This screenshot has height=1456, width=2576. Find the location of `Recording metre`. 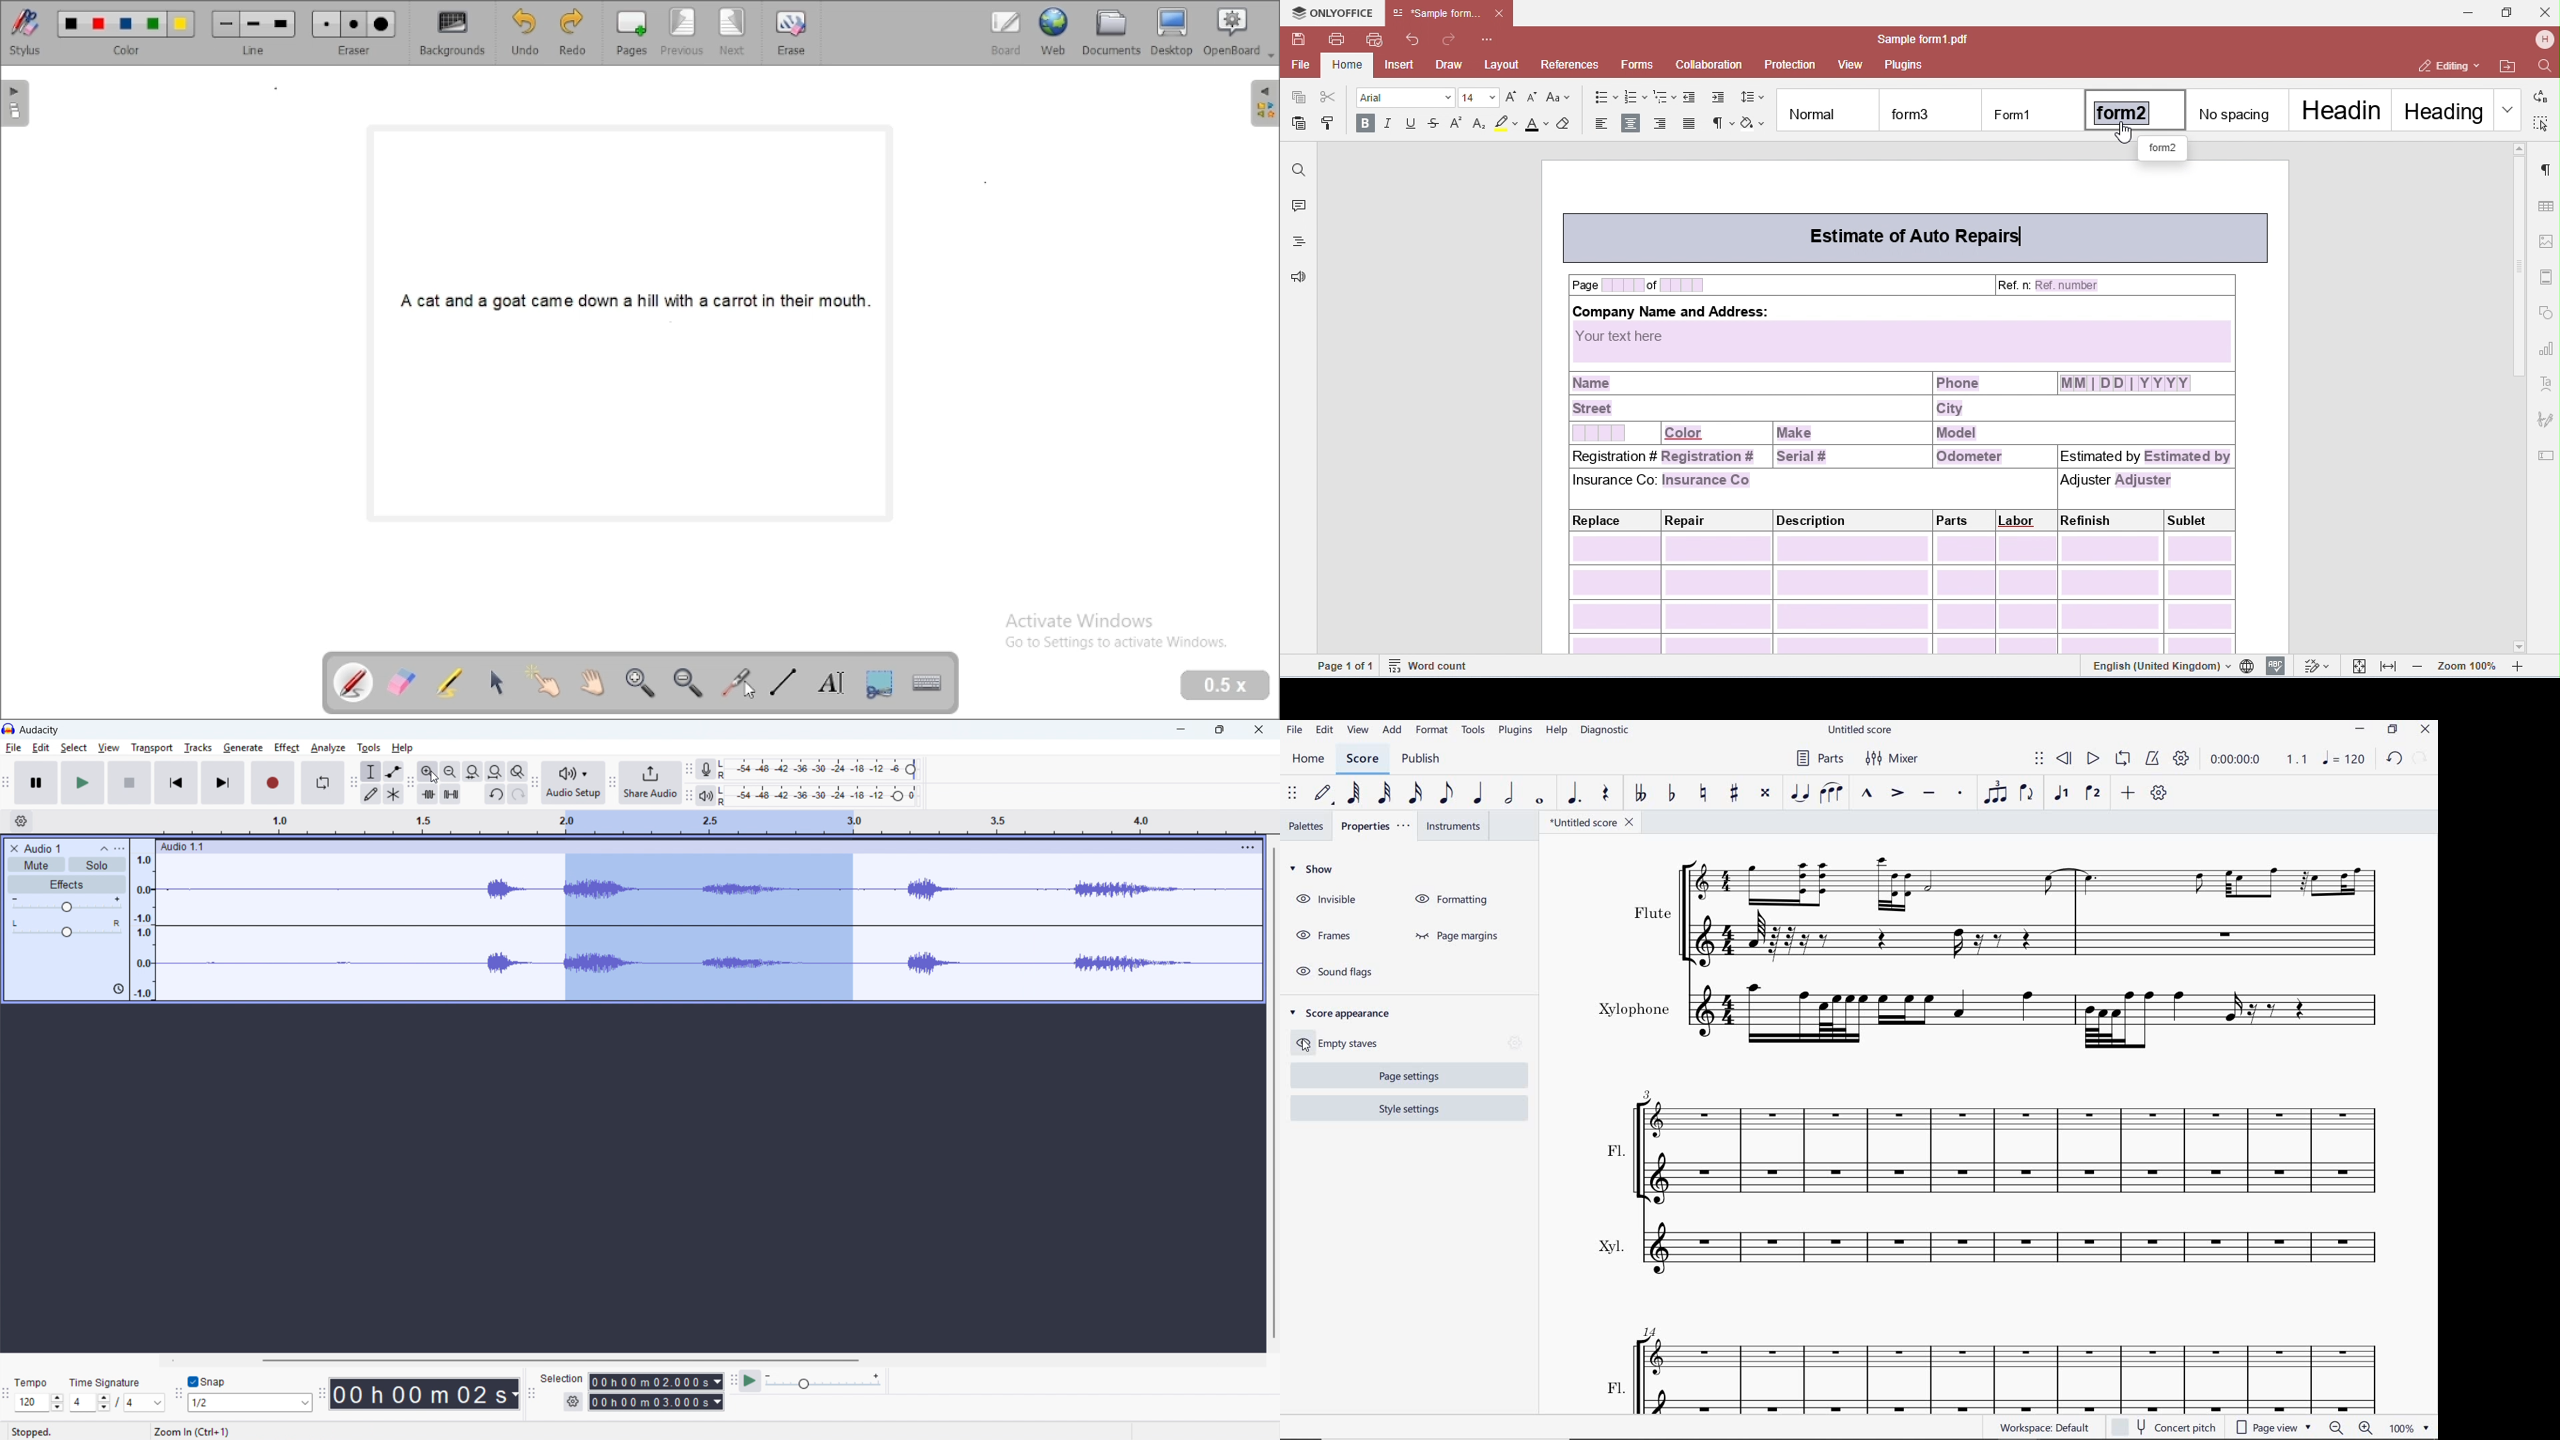

Recording metre is located at coordinates (705, 770).